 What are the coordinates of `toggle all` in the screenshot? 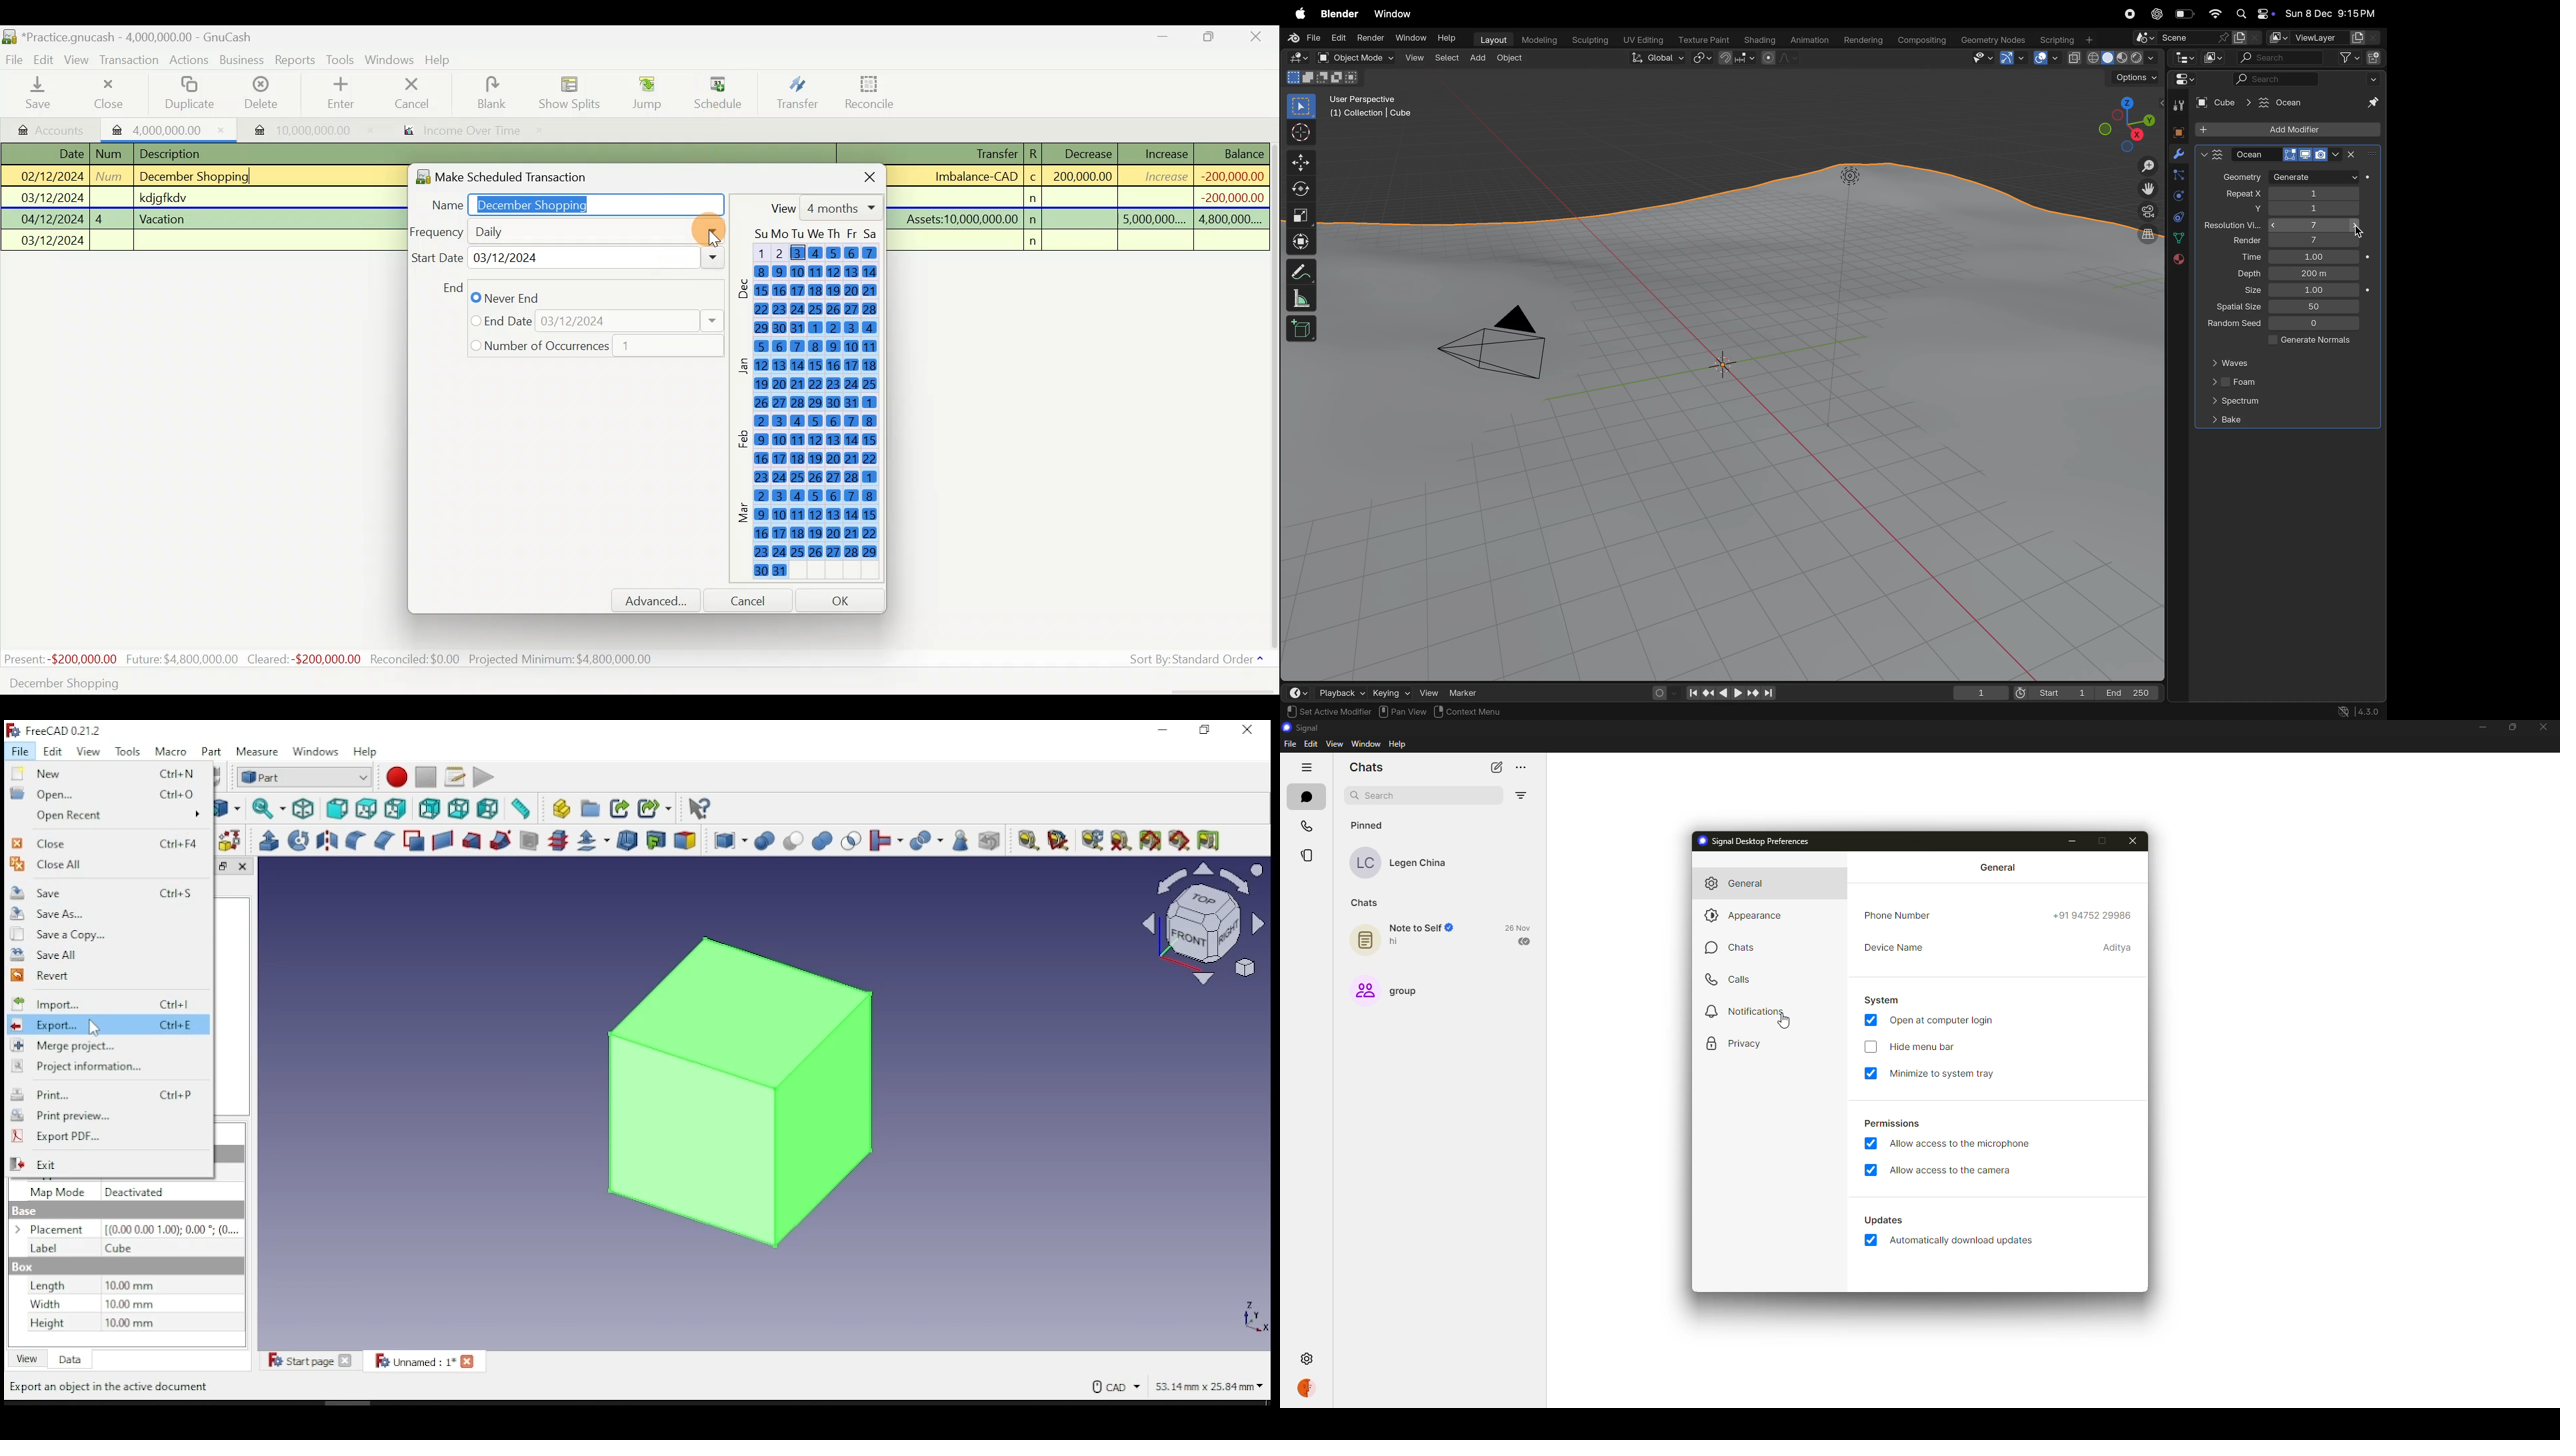 It's located at (1150, 841).